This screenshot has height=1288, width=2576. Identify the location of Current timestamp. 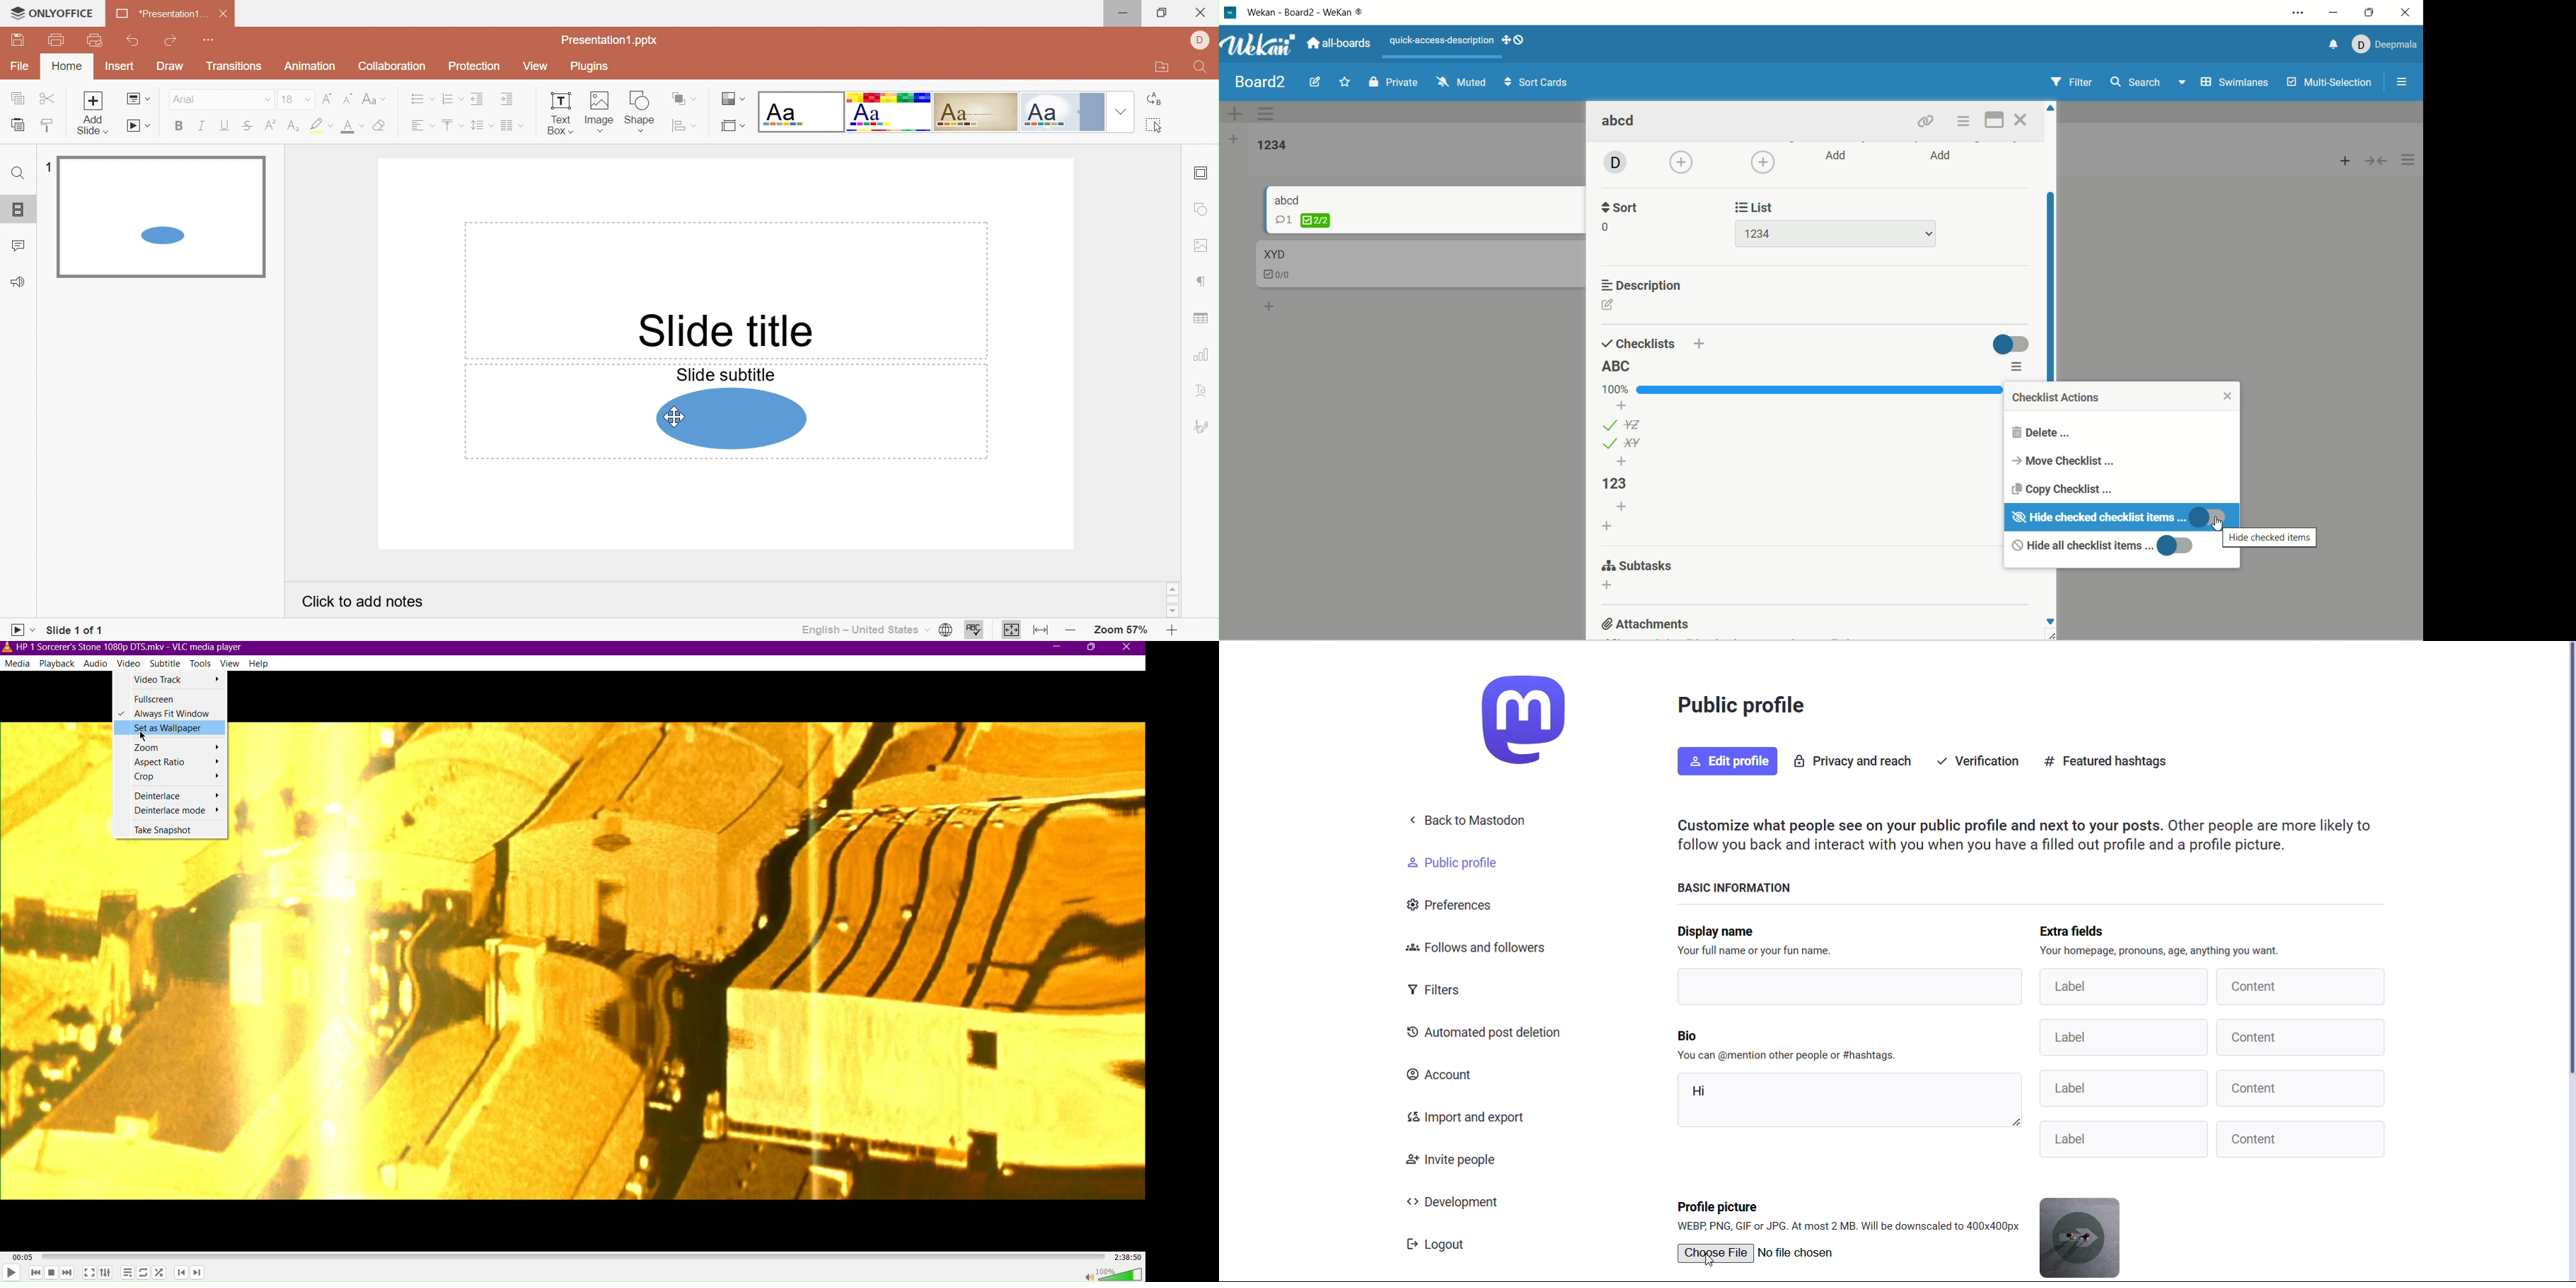
(16, 1253).